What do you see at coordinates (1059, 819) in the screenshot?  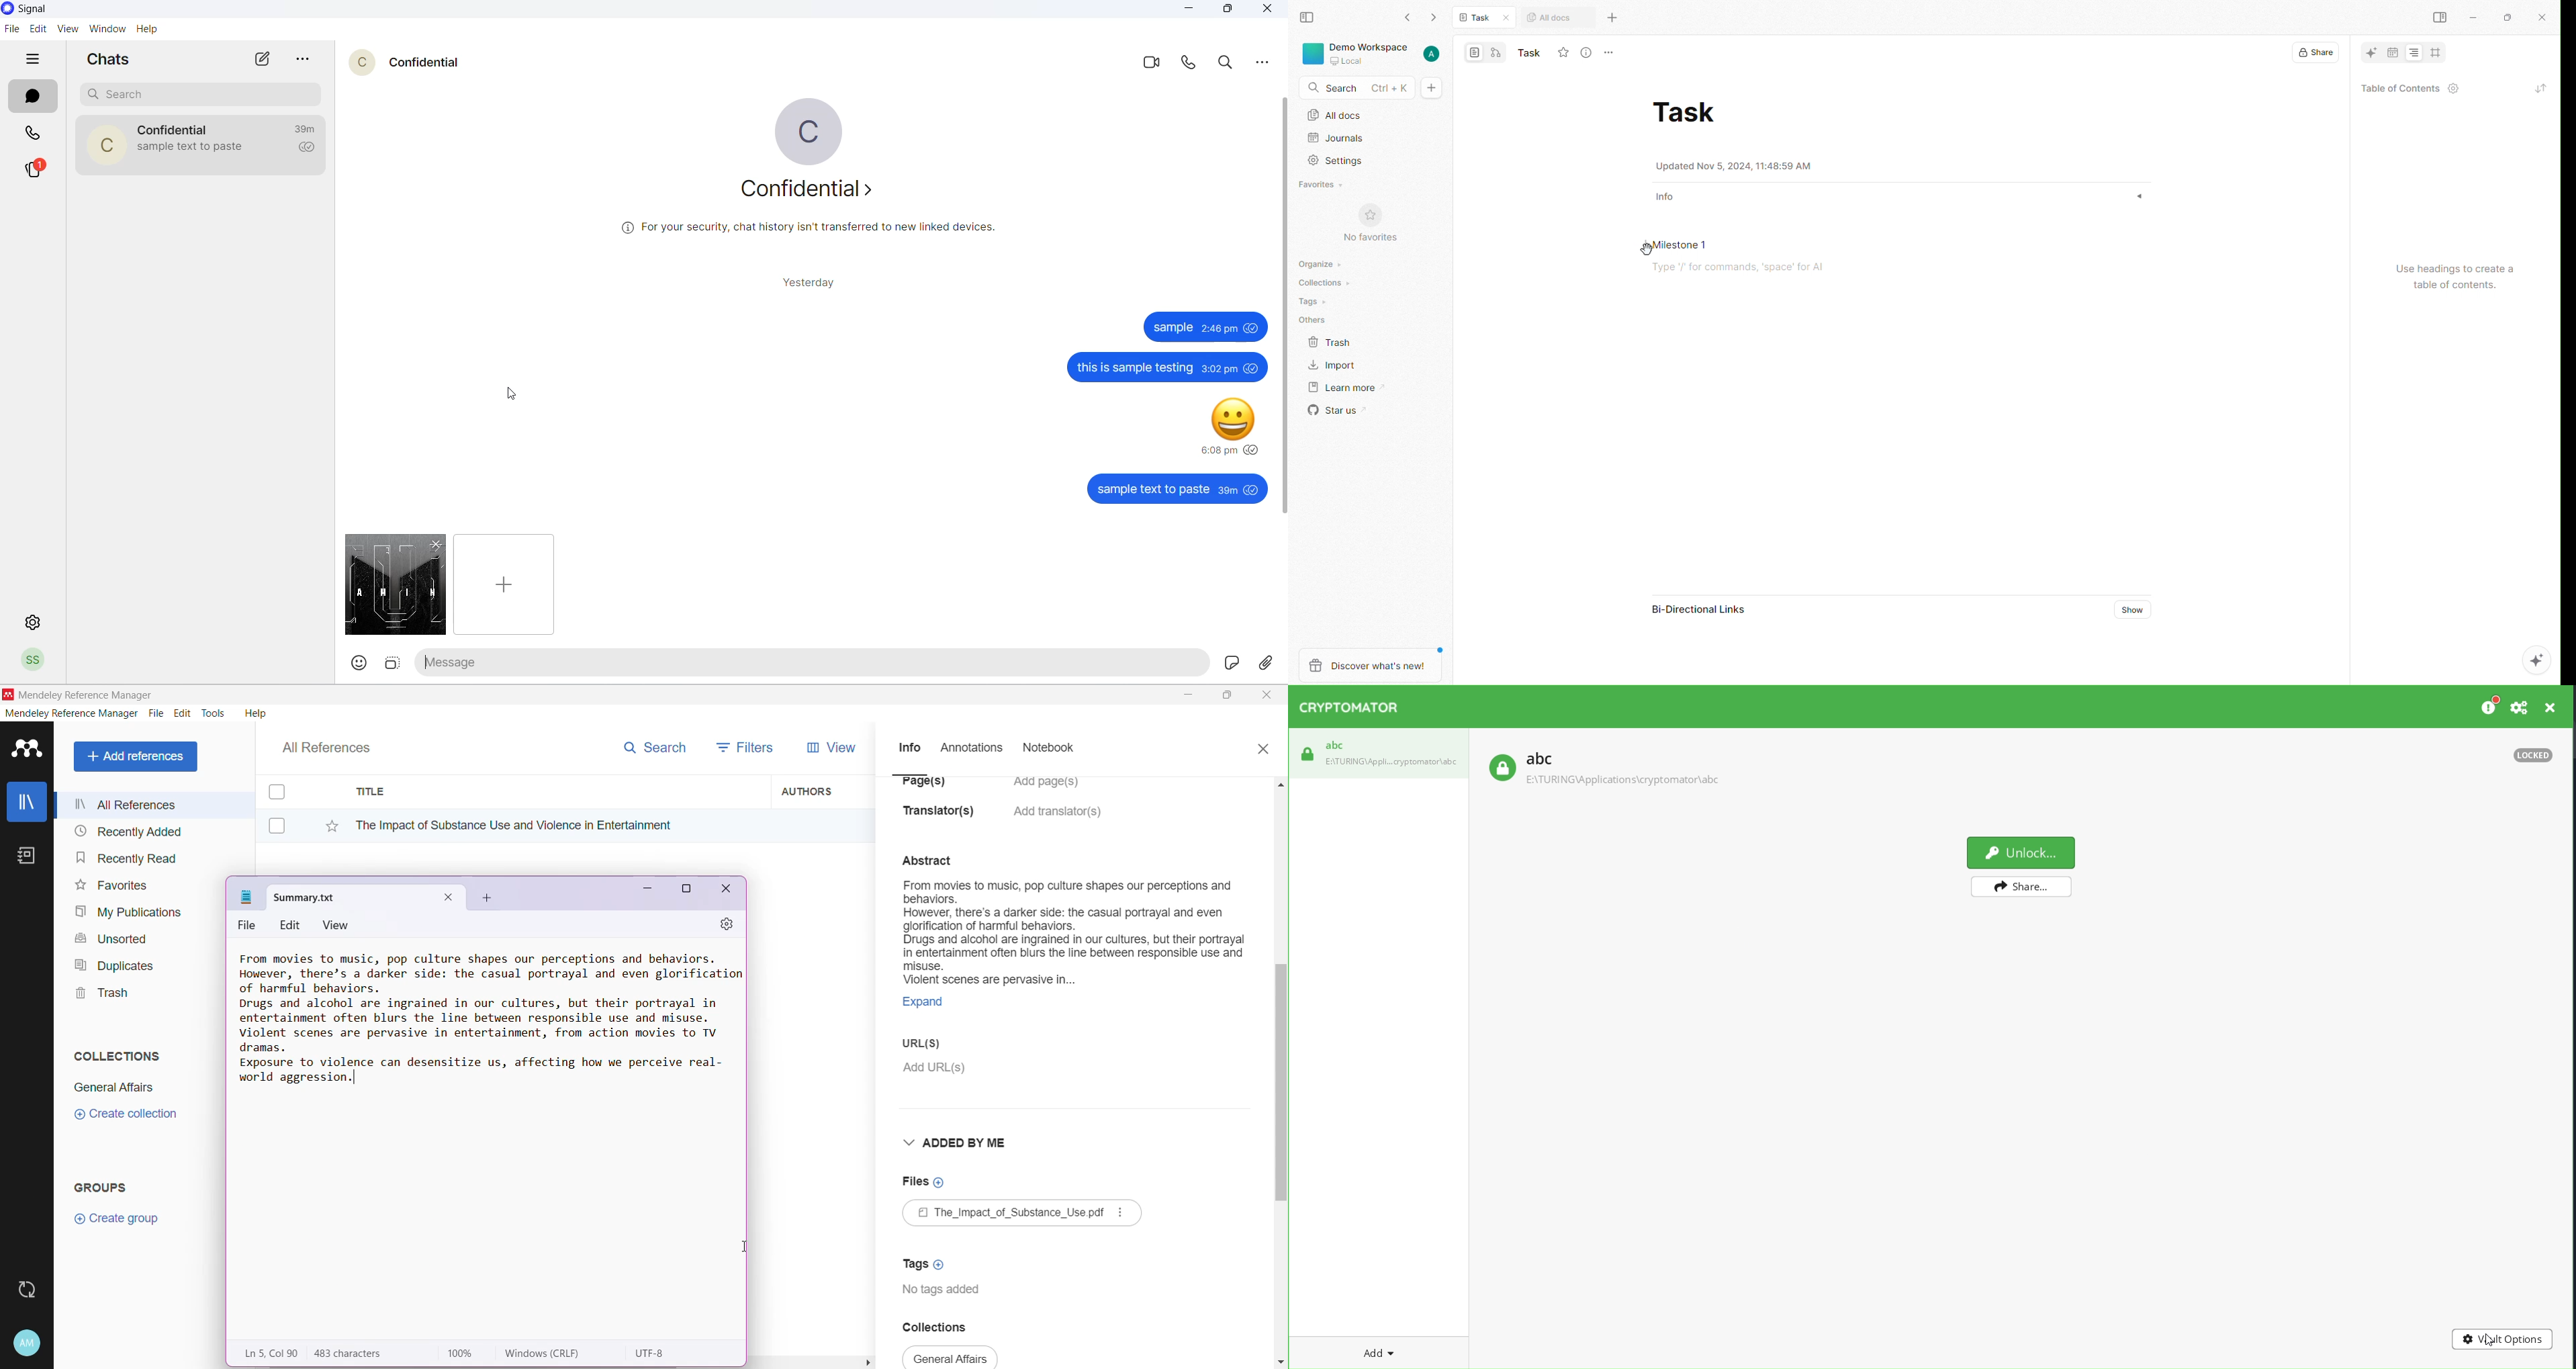 I see `Click to Add translators` at bounding box center [1059, 819].